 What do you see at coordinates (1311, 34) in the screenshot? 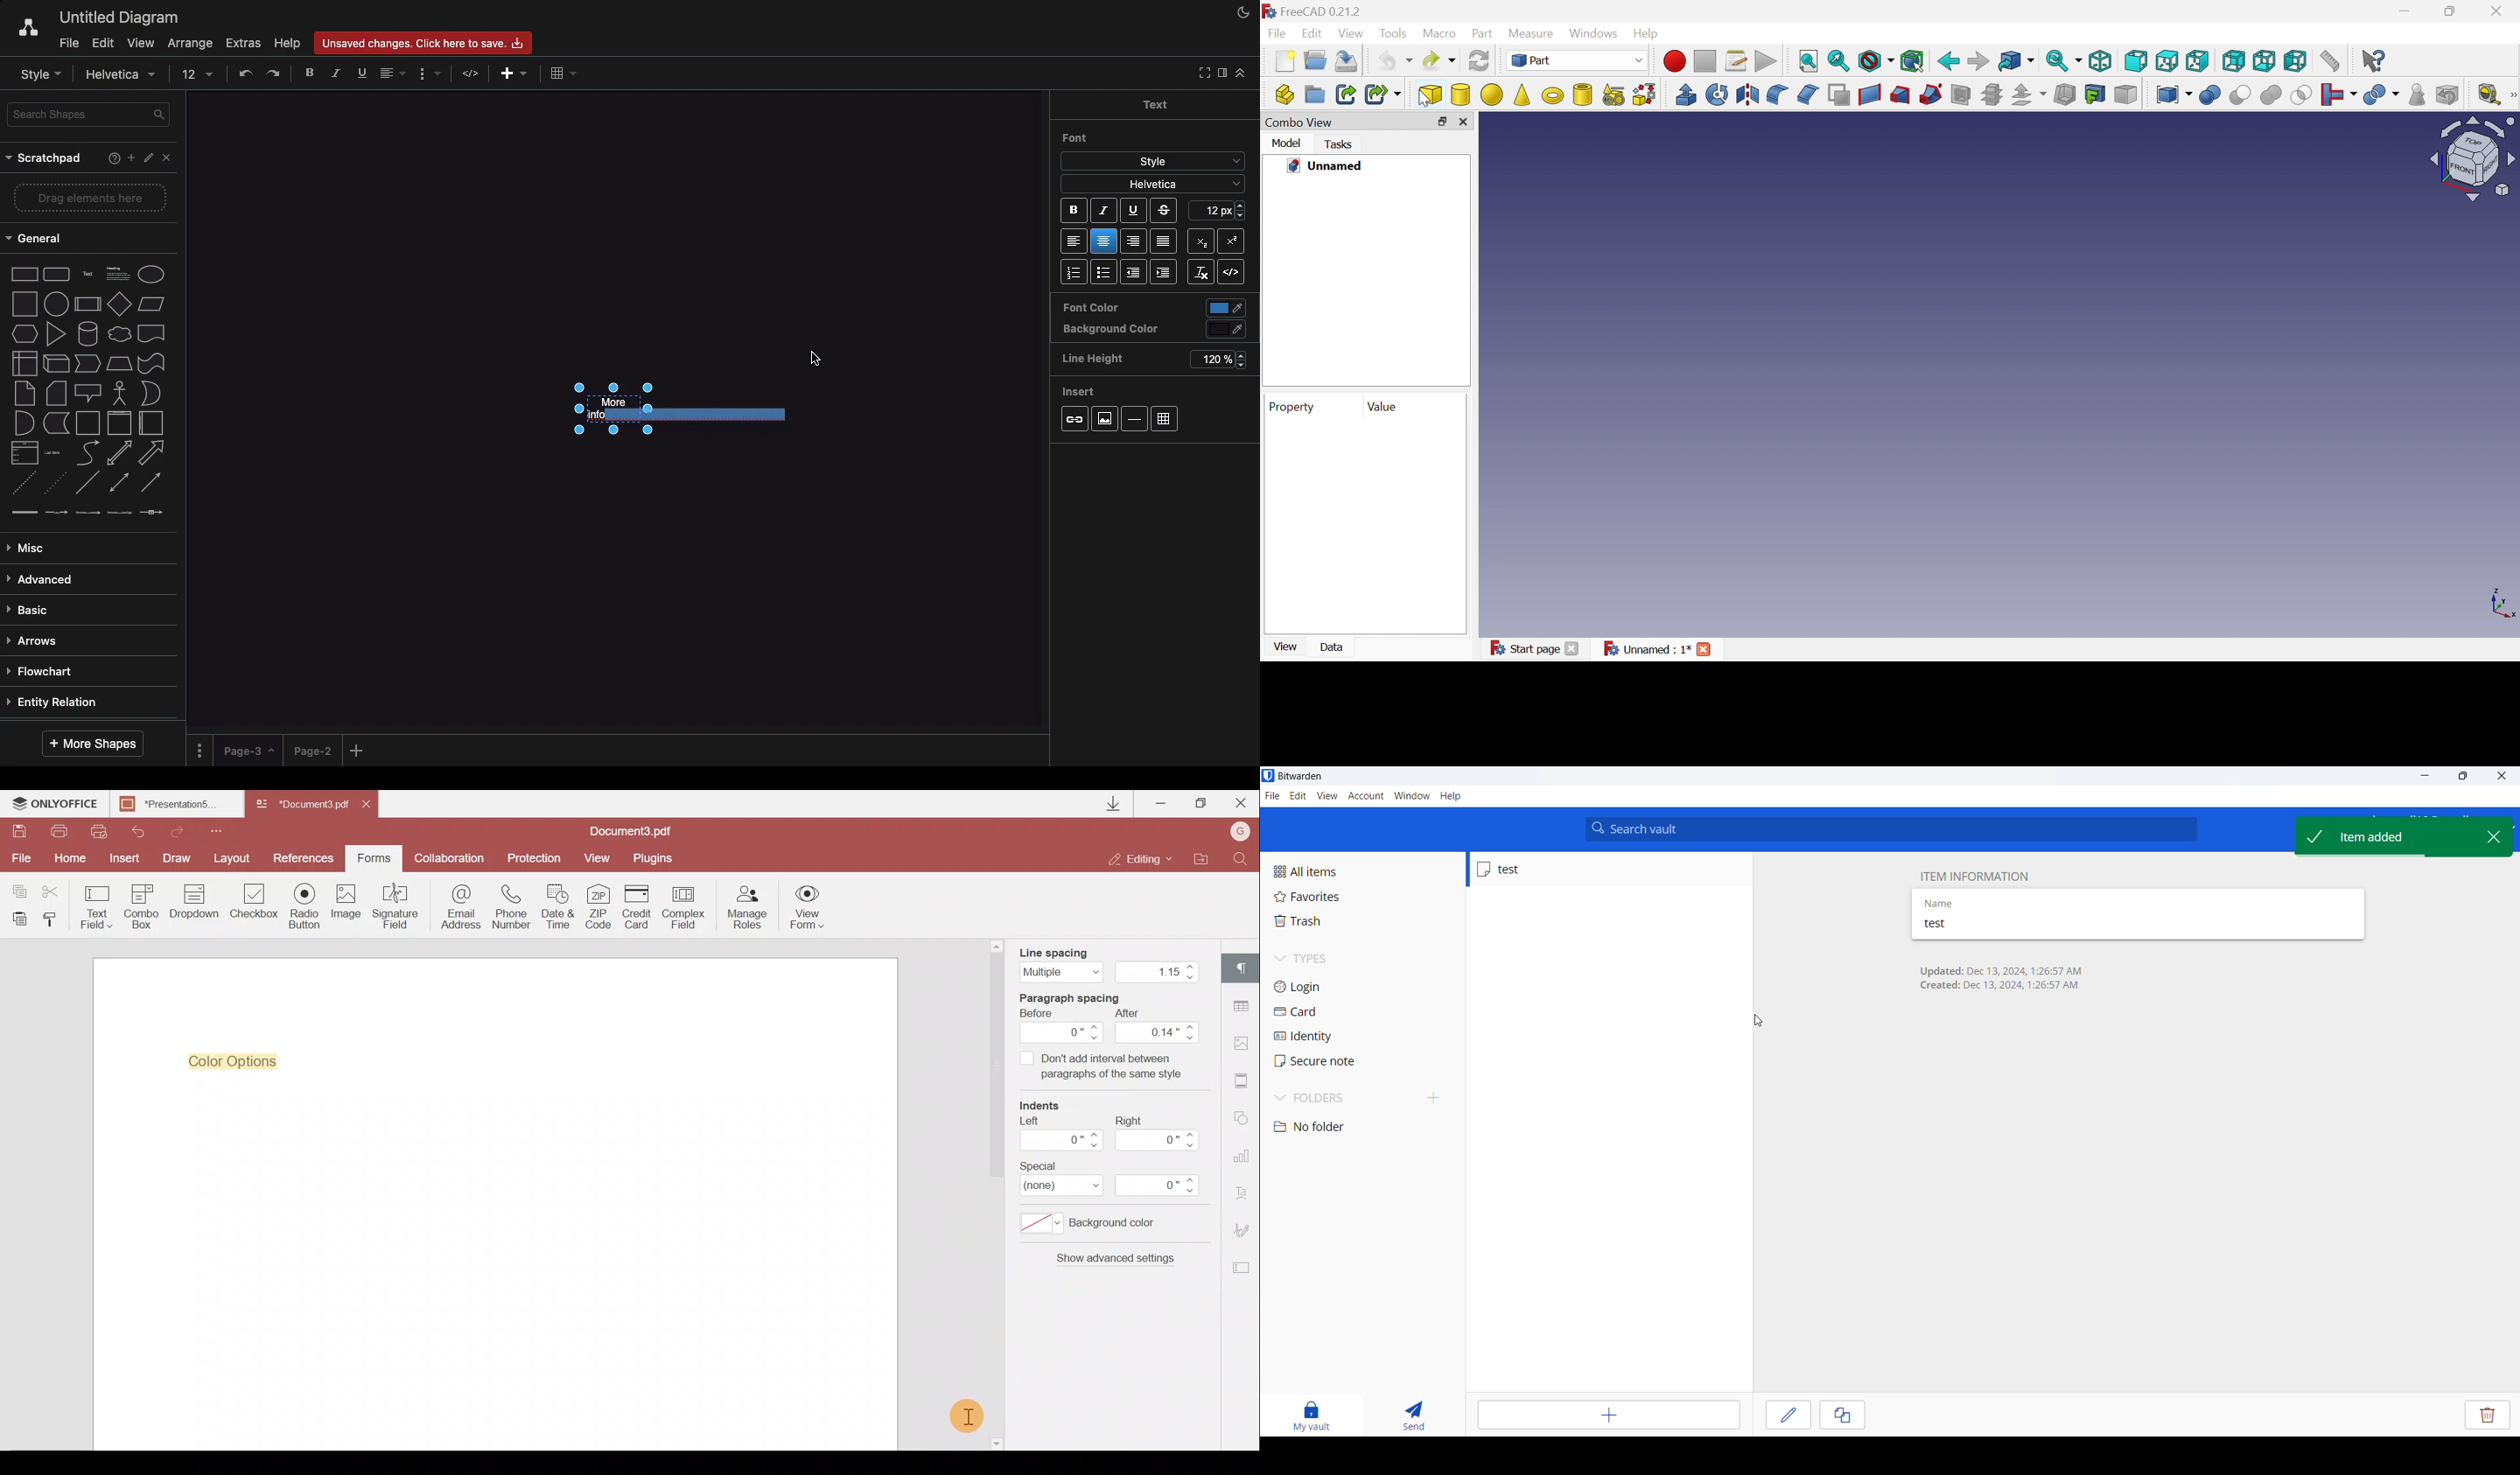
I see `Edit` at bounding box center [1311, 34].